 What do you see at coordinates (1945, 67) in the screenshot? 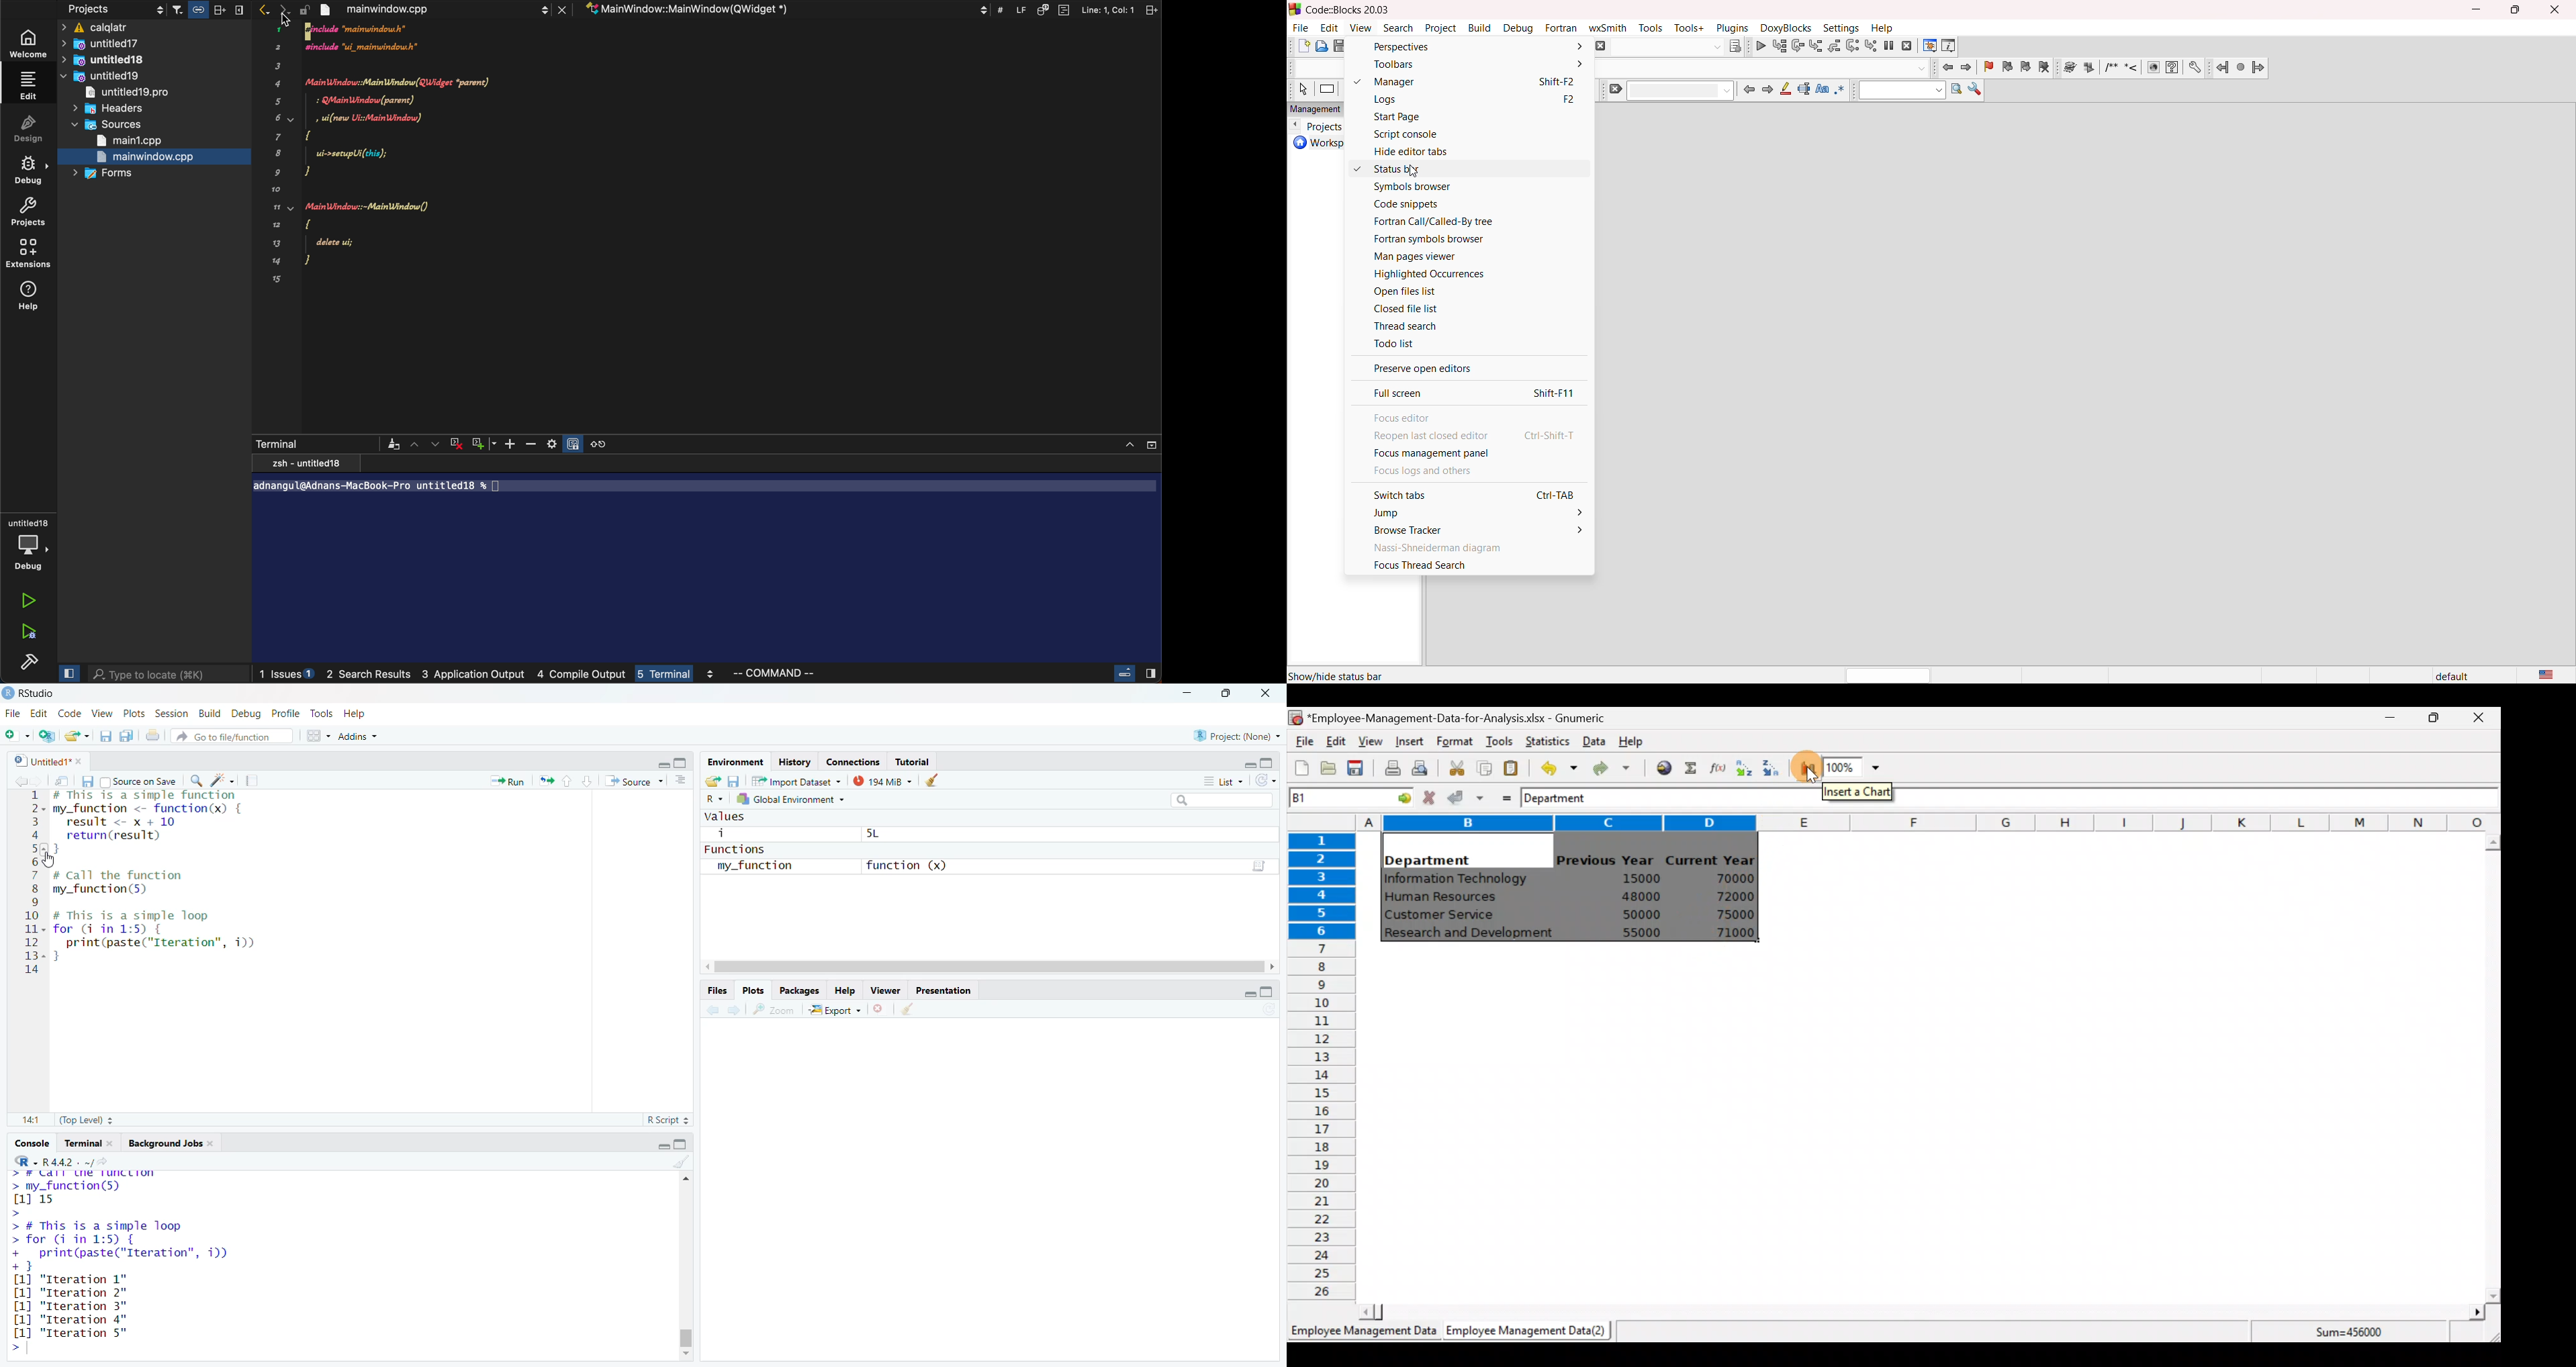
I see `jump to front` at bounding box center [1945, 67].